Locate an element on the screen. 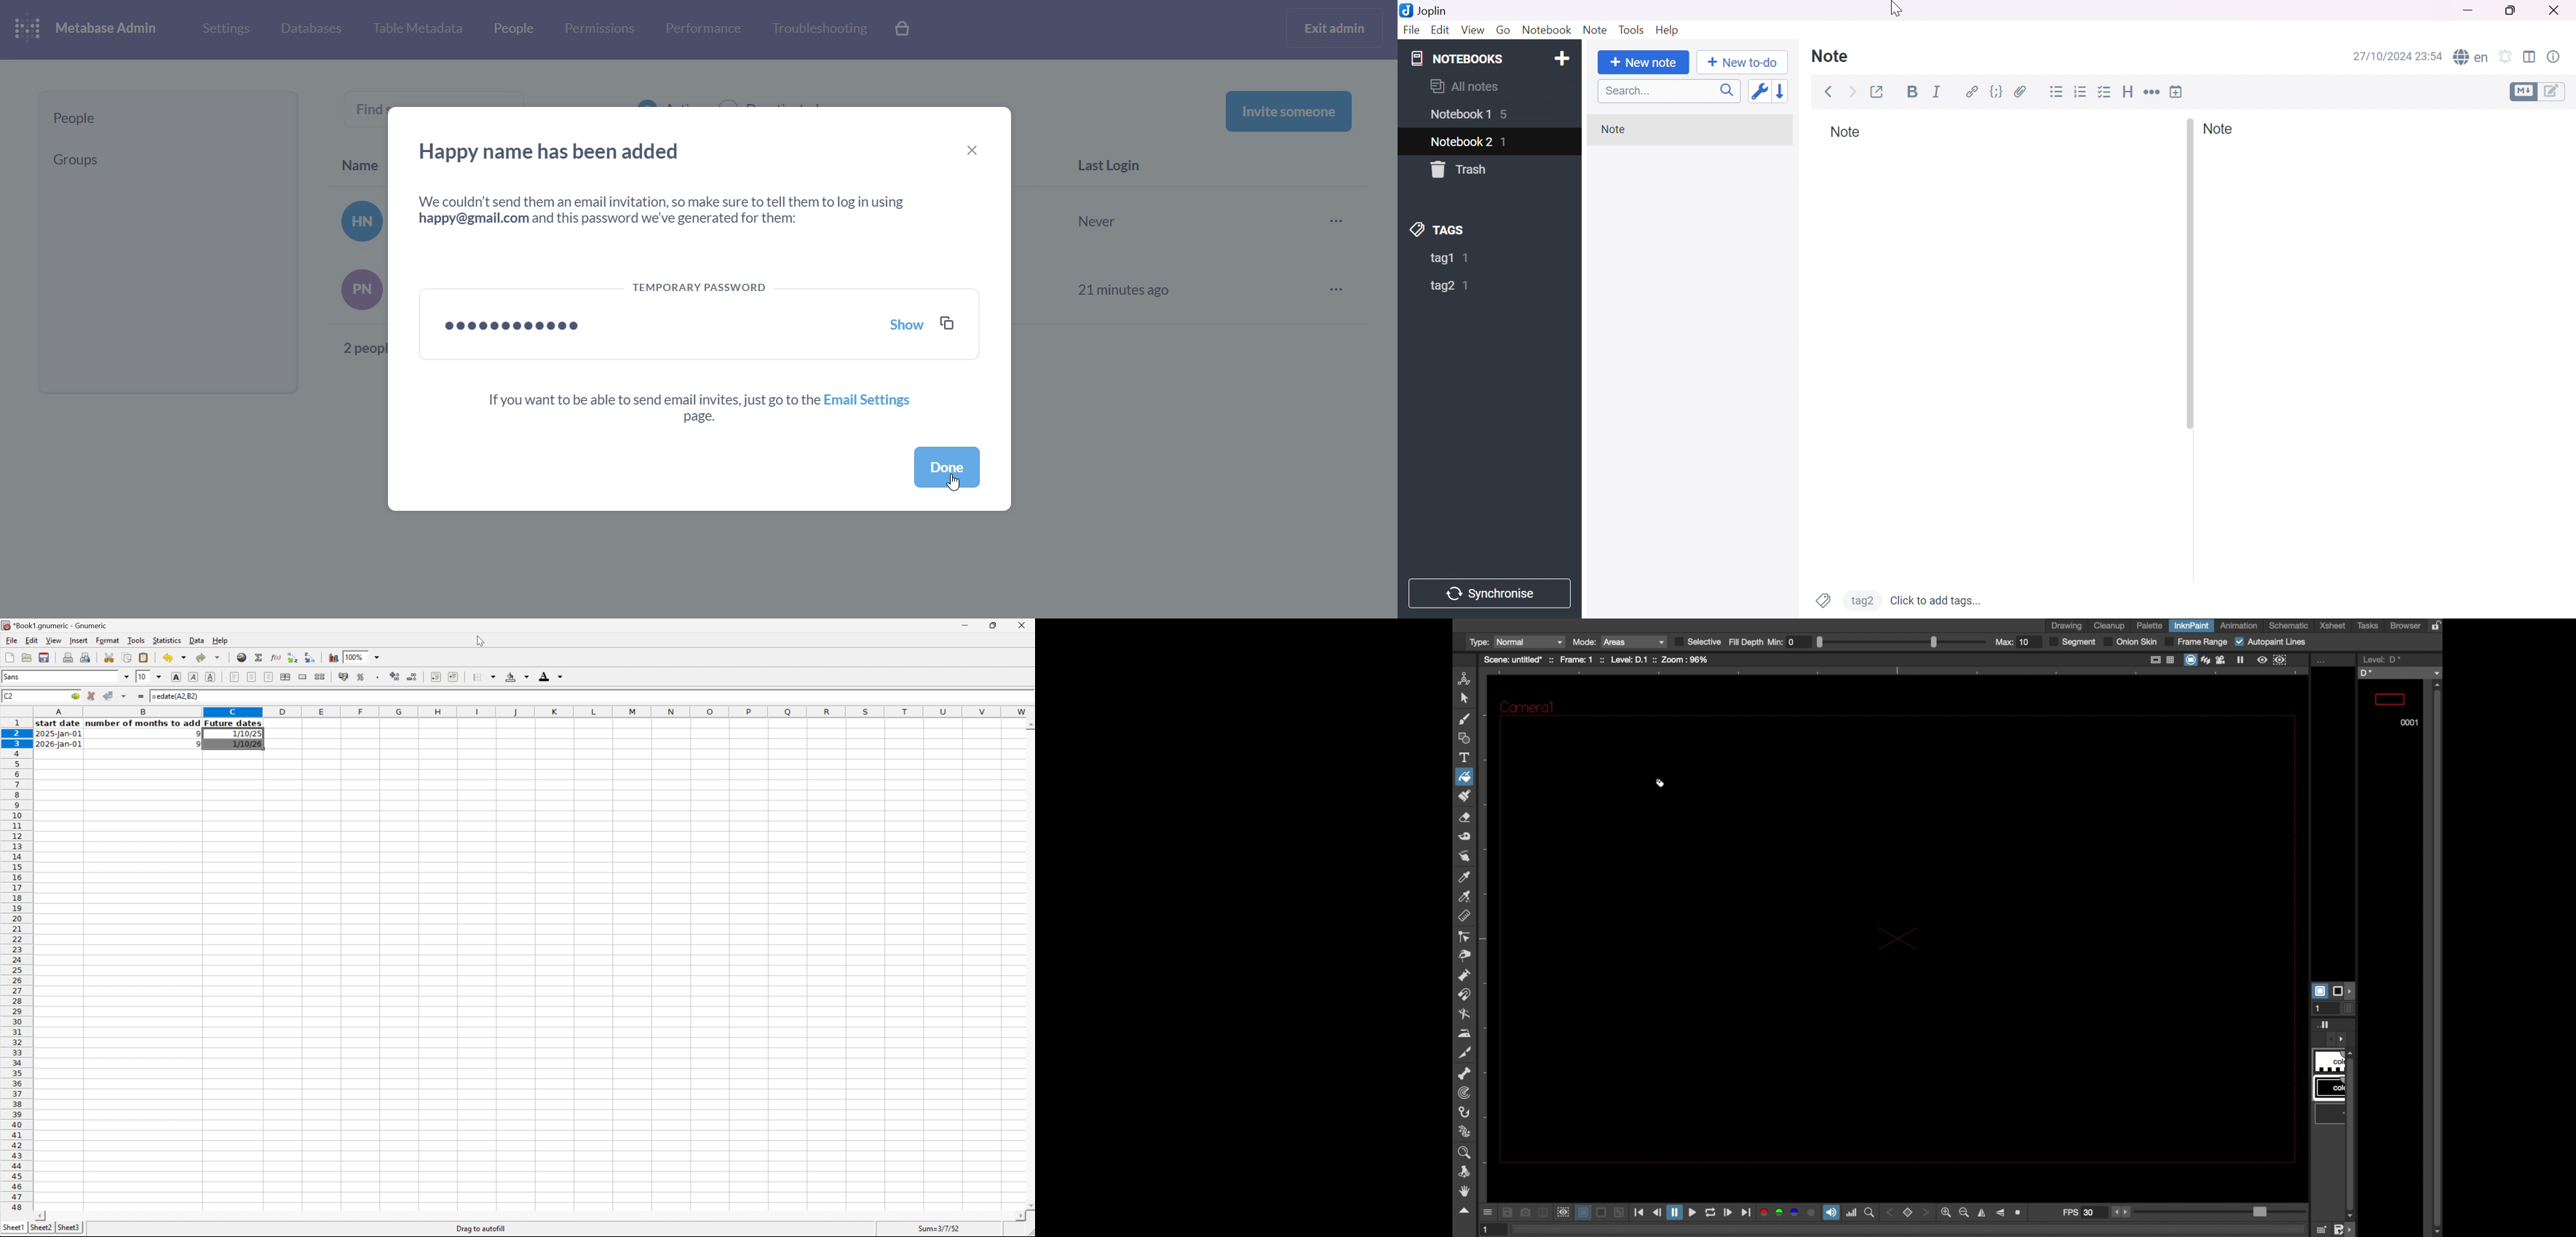 This screenshot has width=2576, height=1260. Click to add tags is located at coordinates (1937, 599).